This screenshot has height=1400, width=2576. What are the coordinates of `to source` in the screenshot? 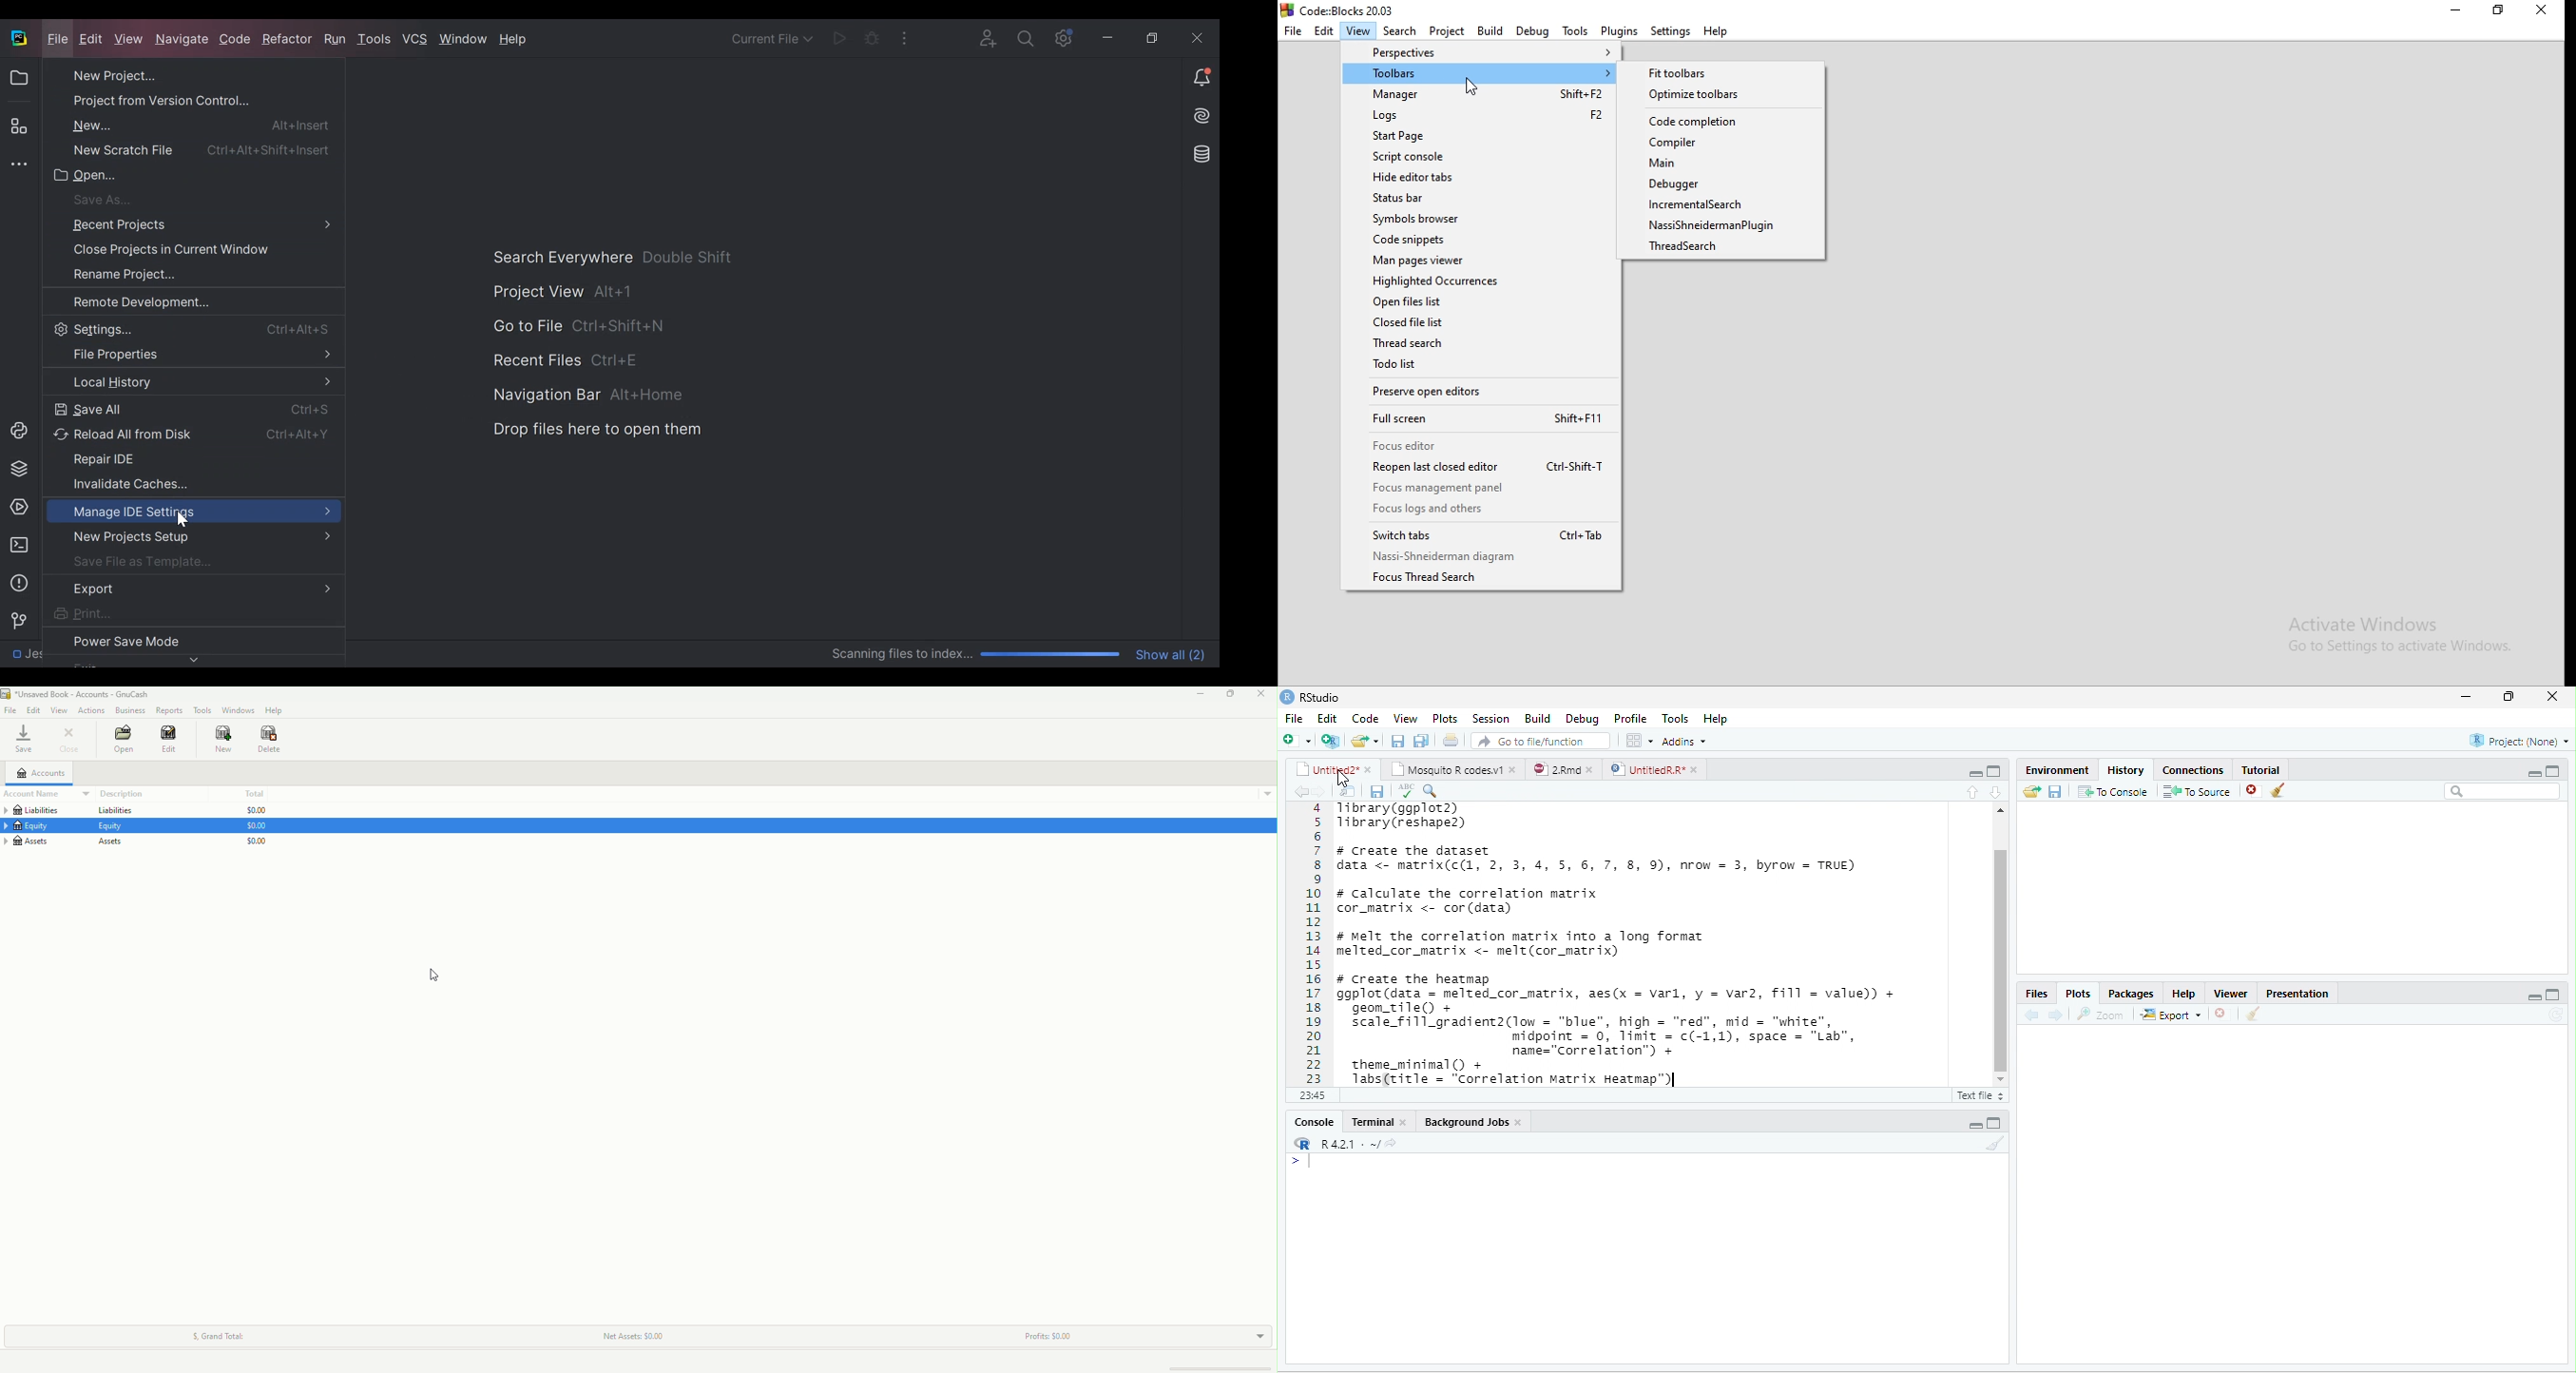 It's located at (2195, 792).